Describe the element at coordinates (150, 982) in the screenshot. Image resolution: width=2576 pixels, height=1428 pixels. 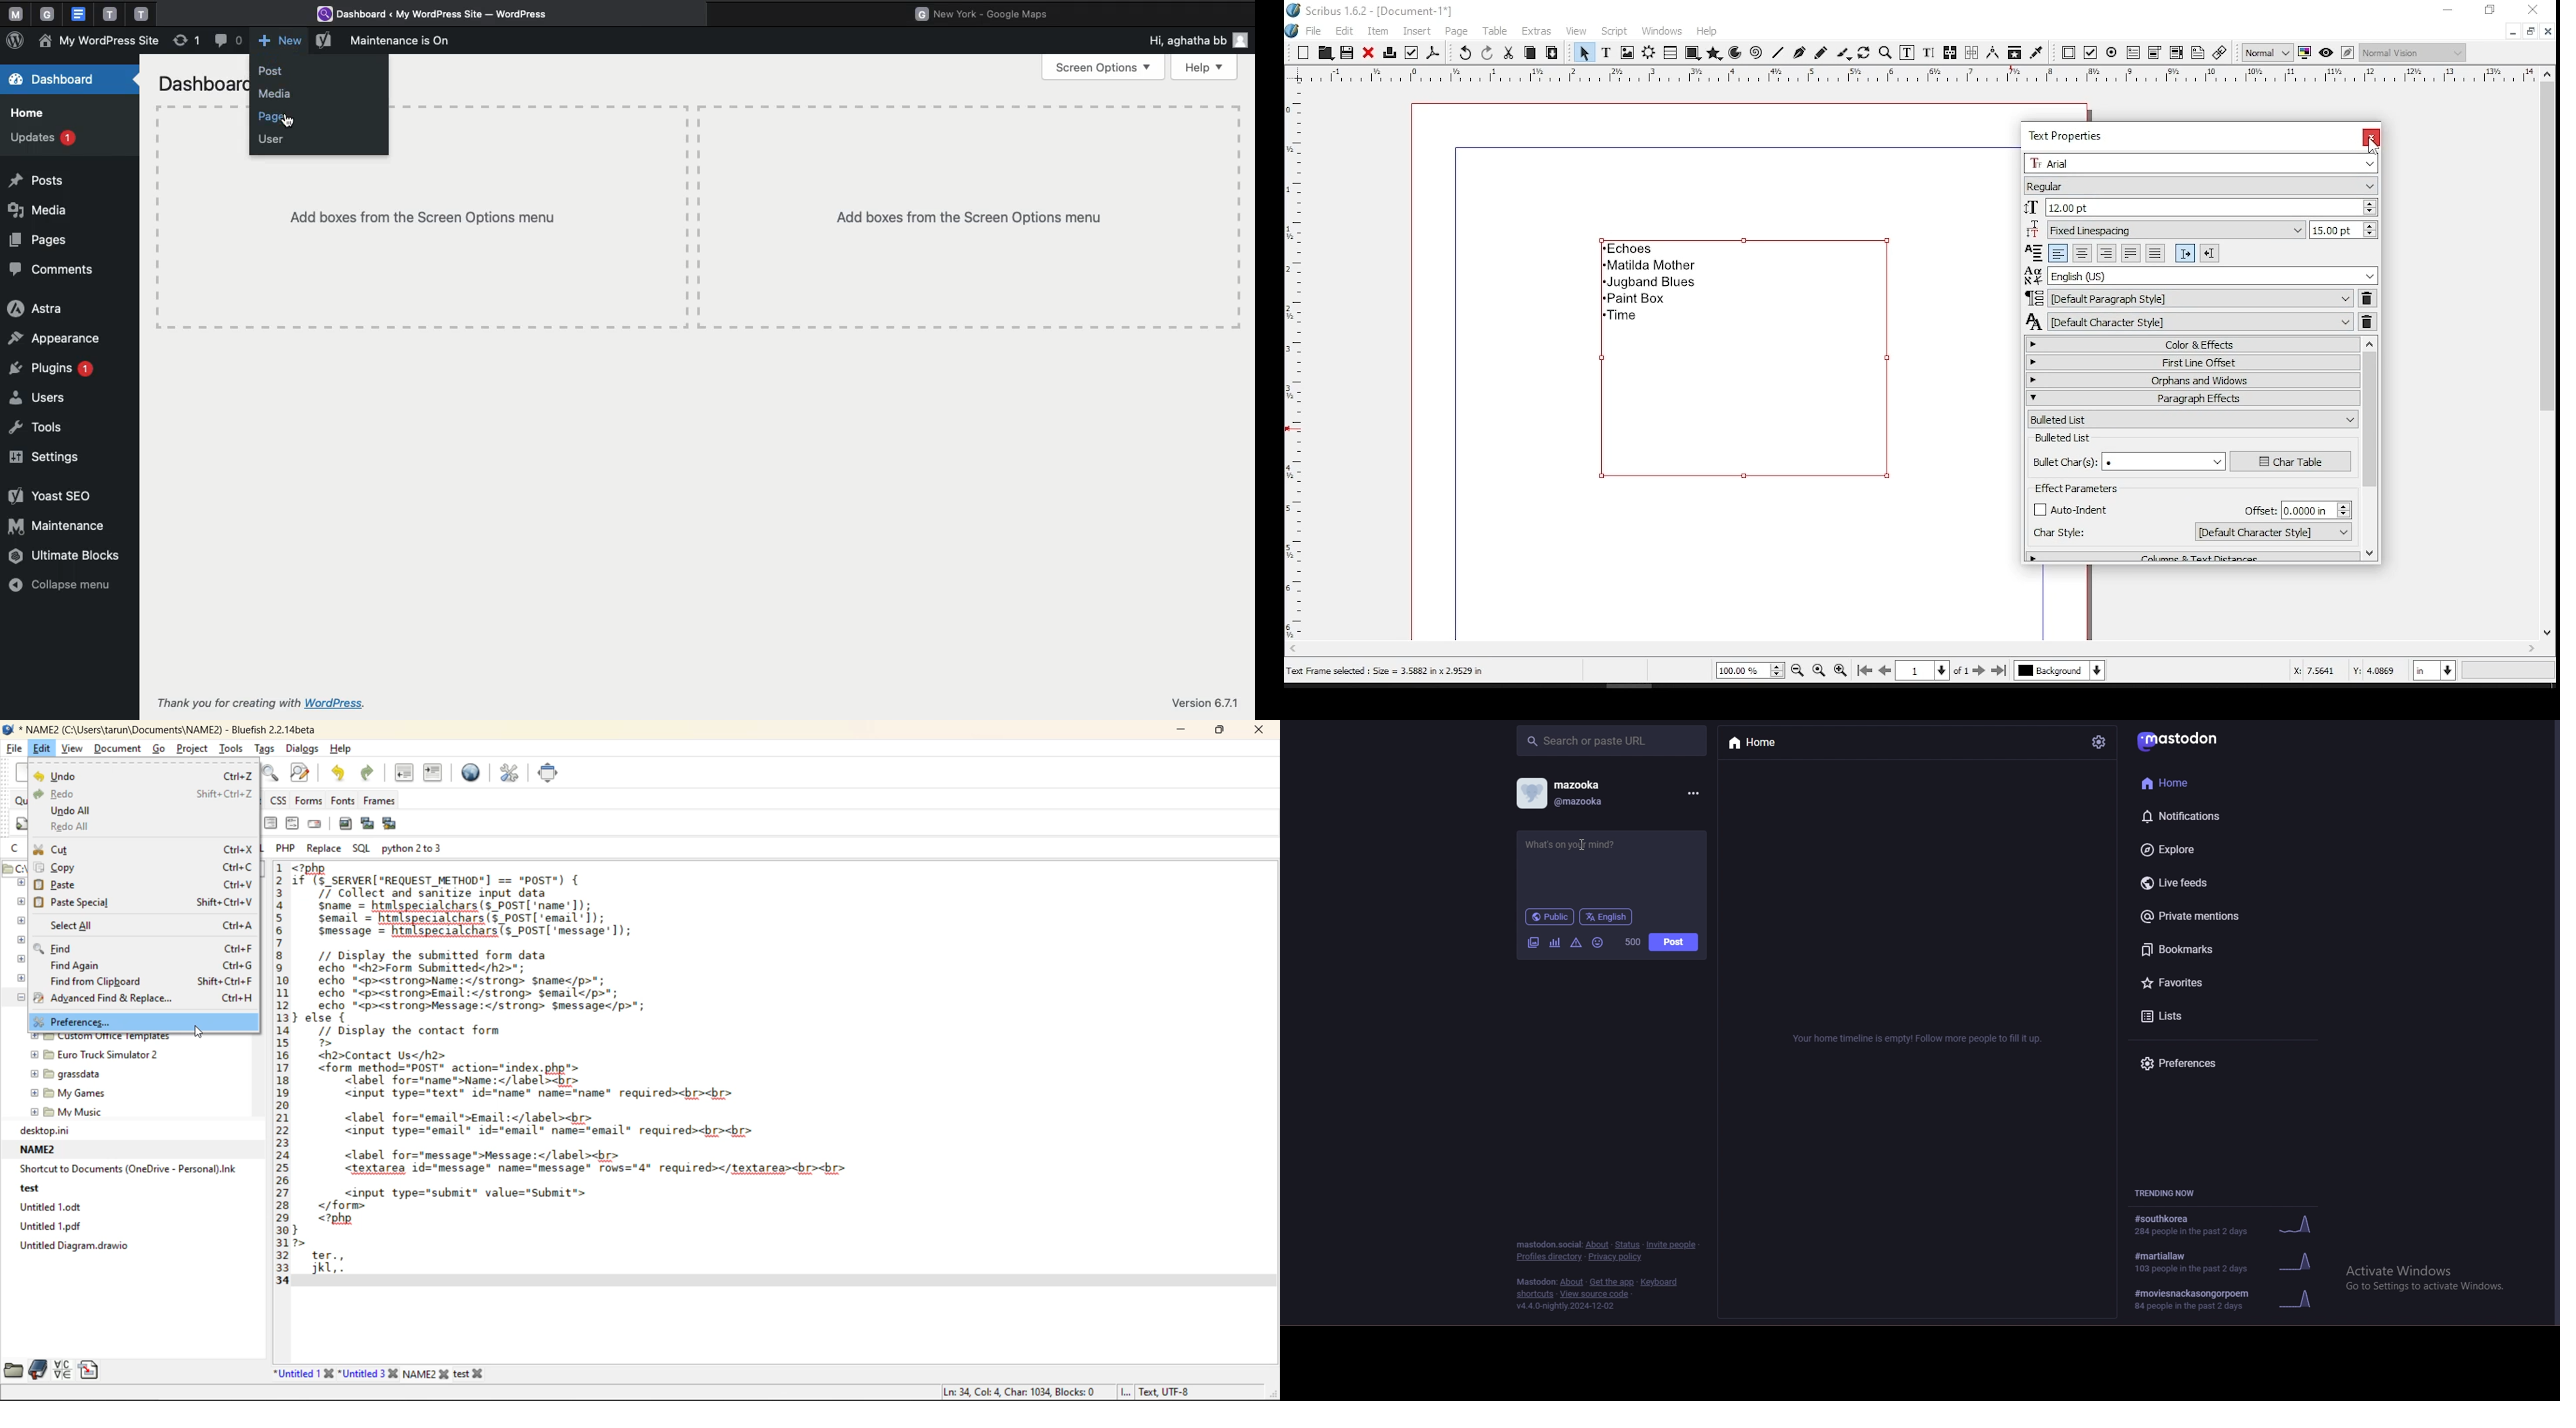
I see `find from clipboard` at that location.